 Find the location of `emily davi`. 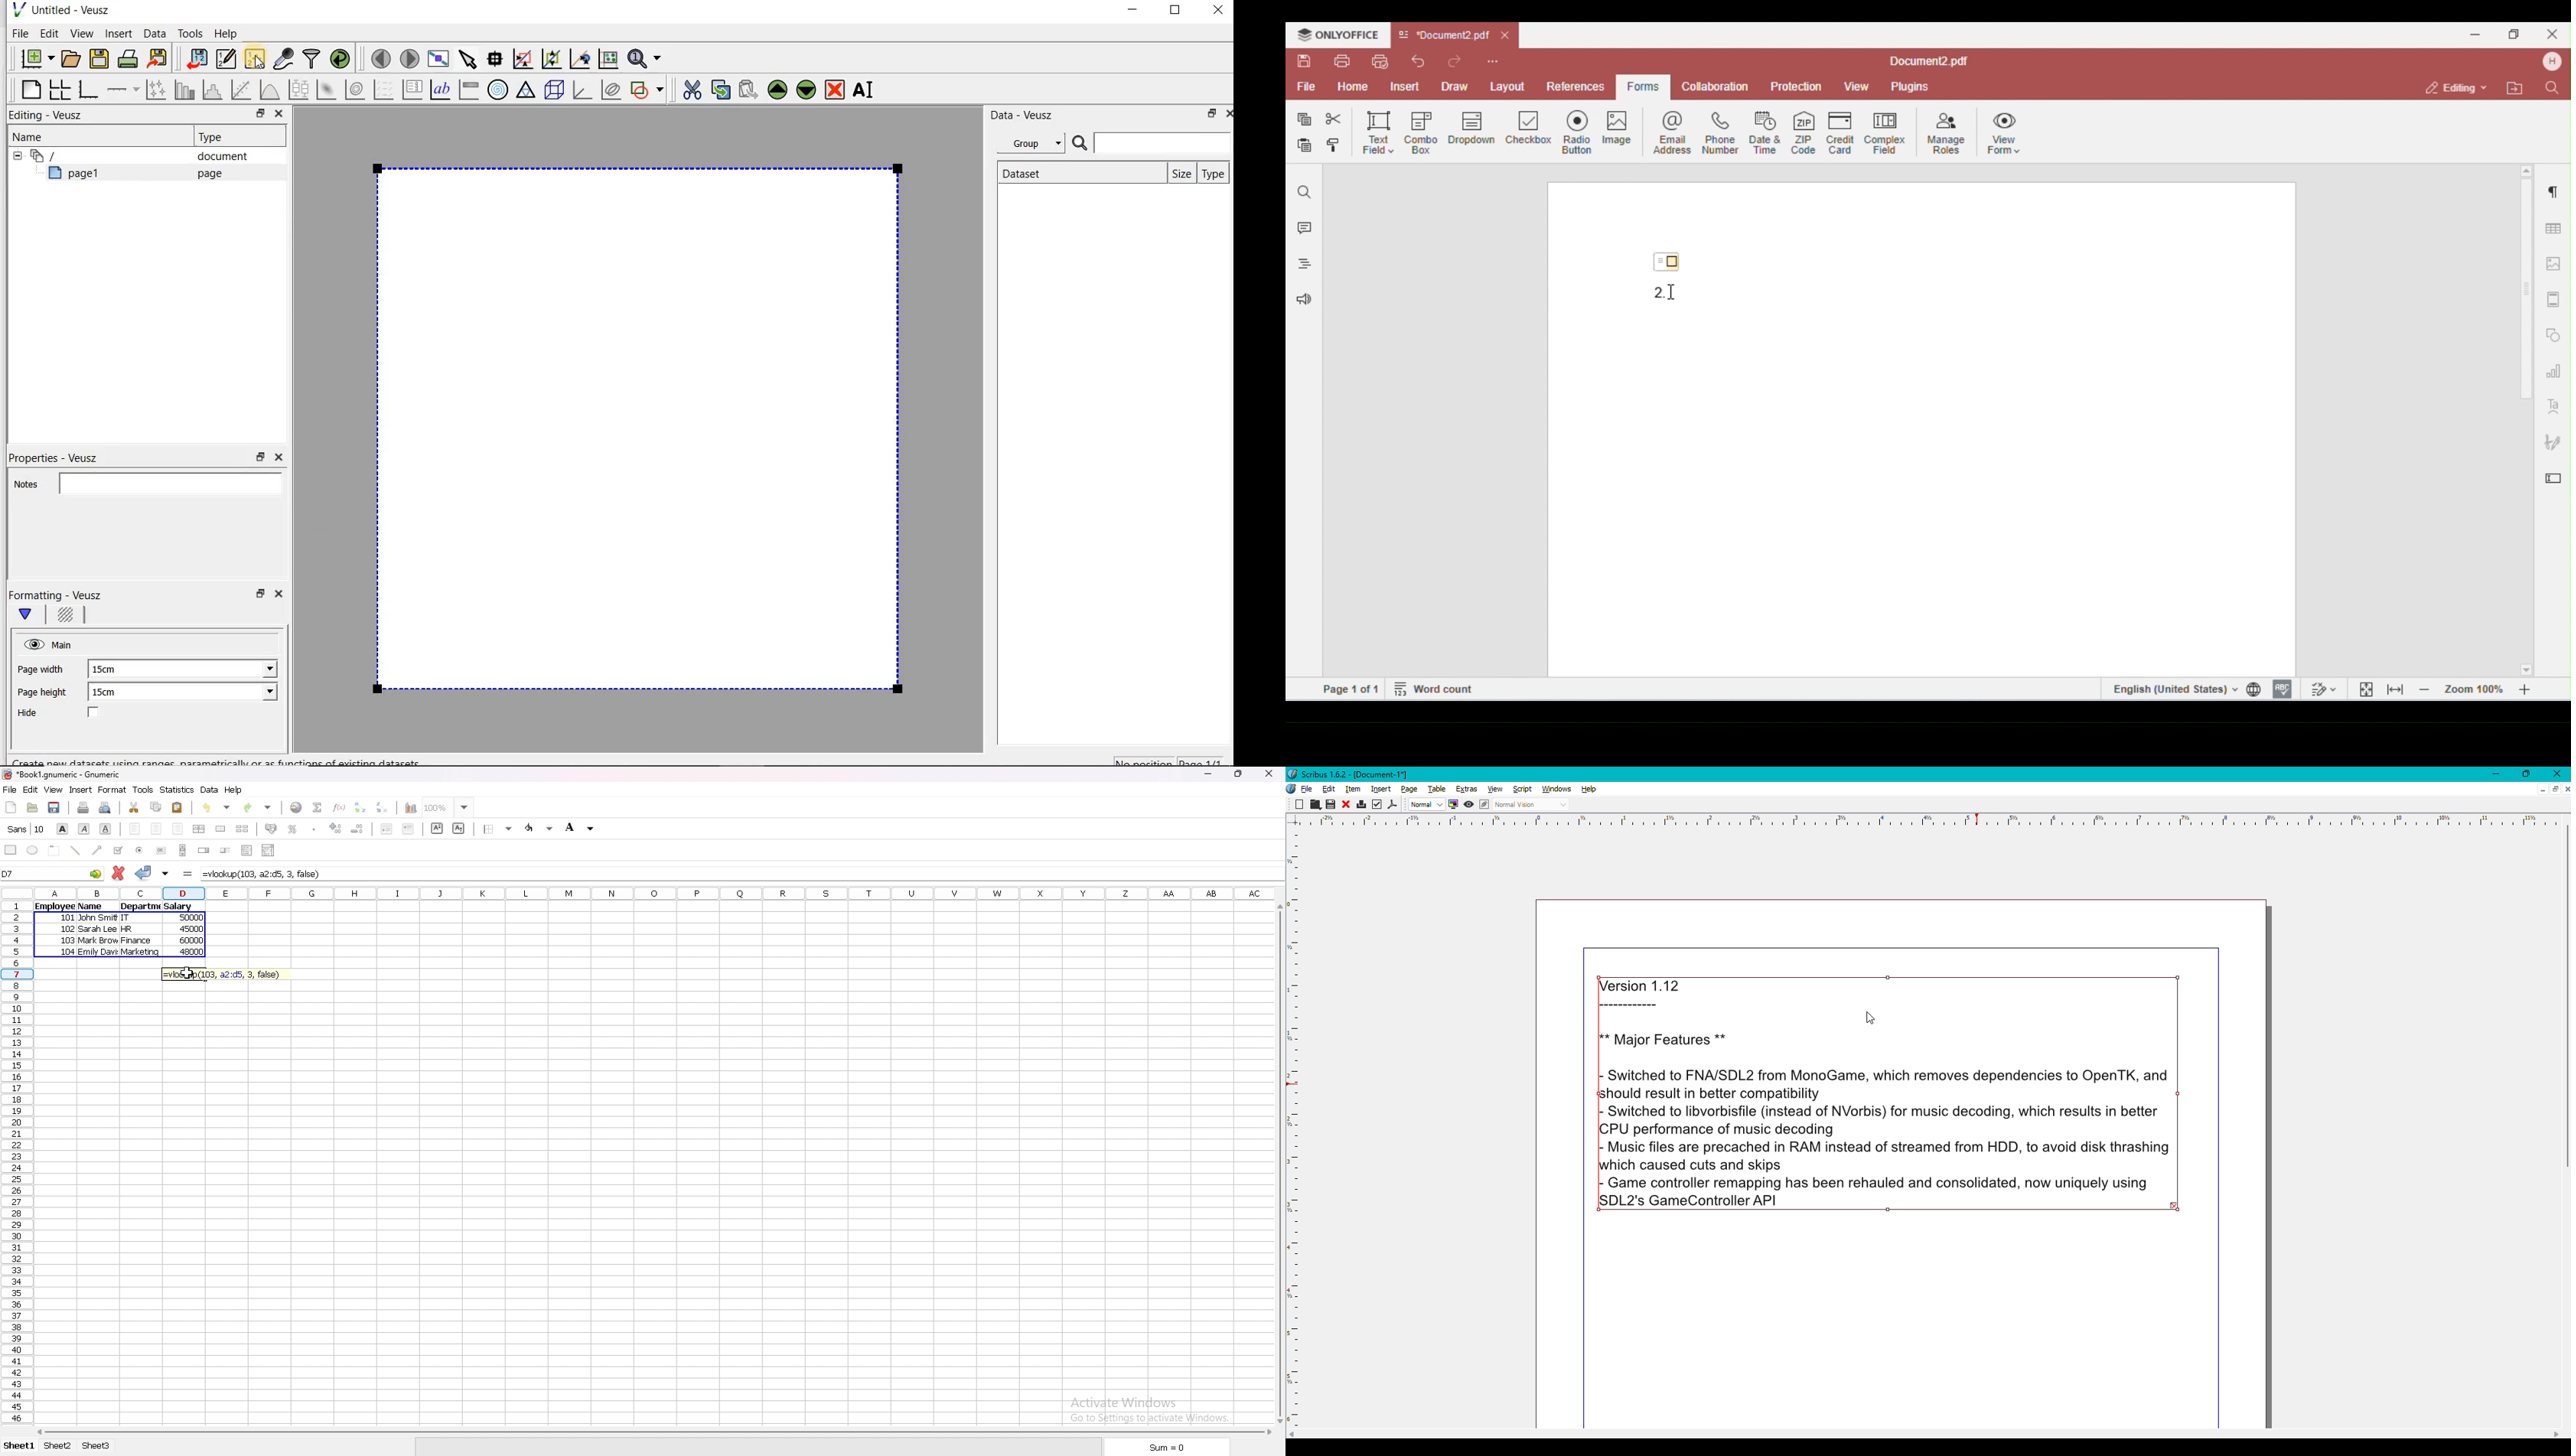

emily davi is located at coordinates (101, 953).